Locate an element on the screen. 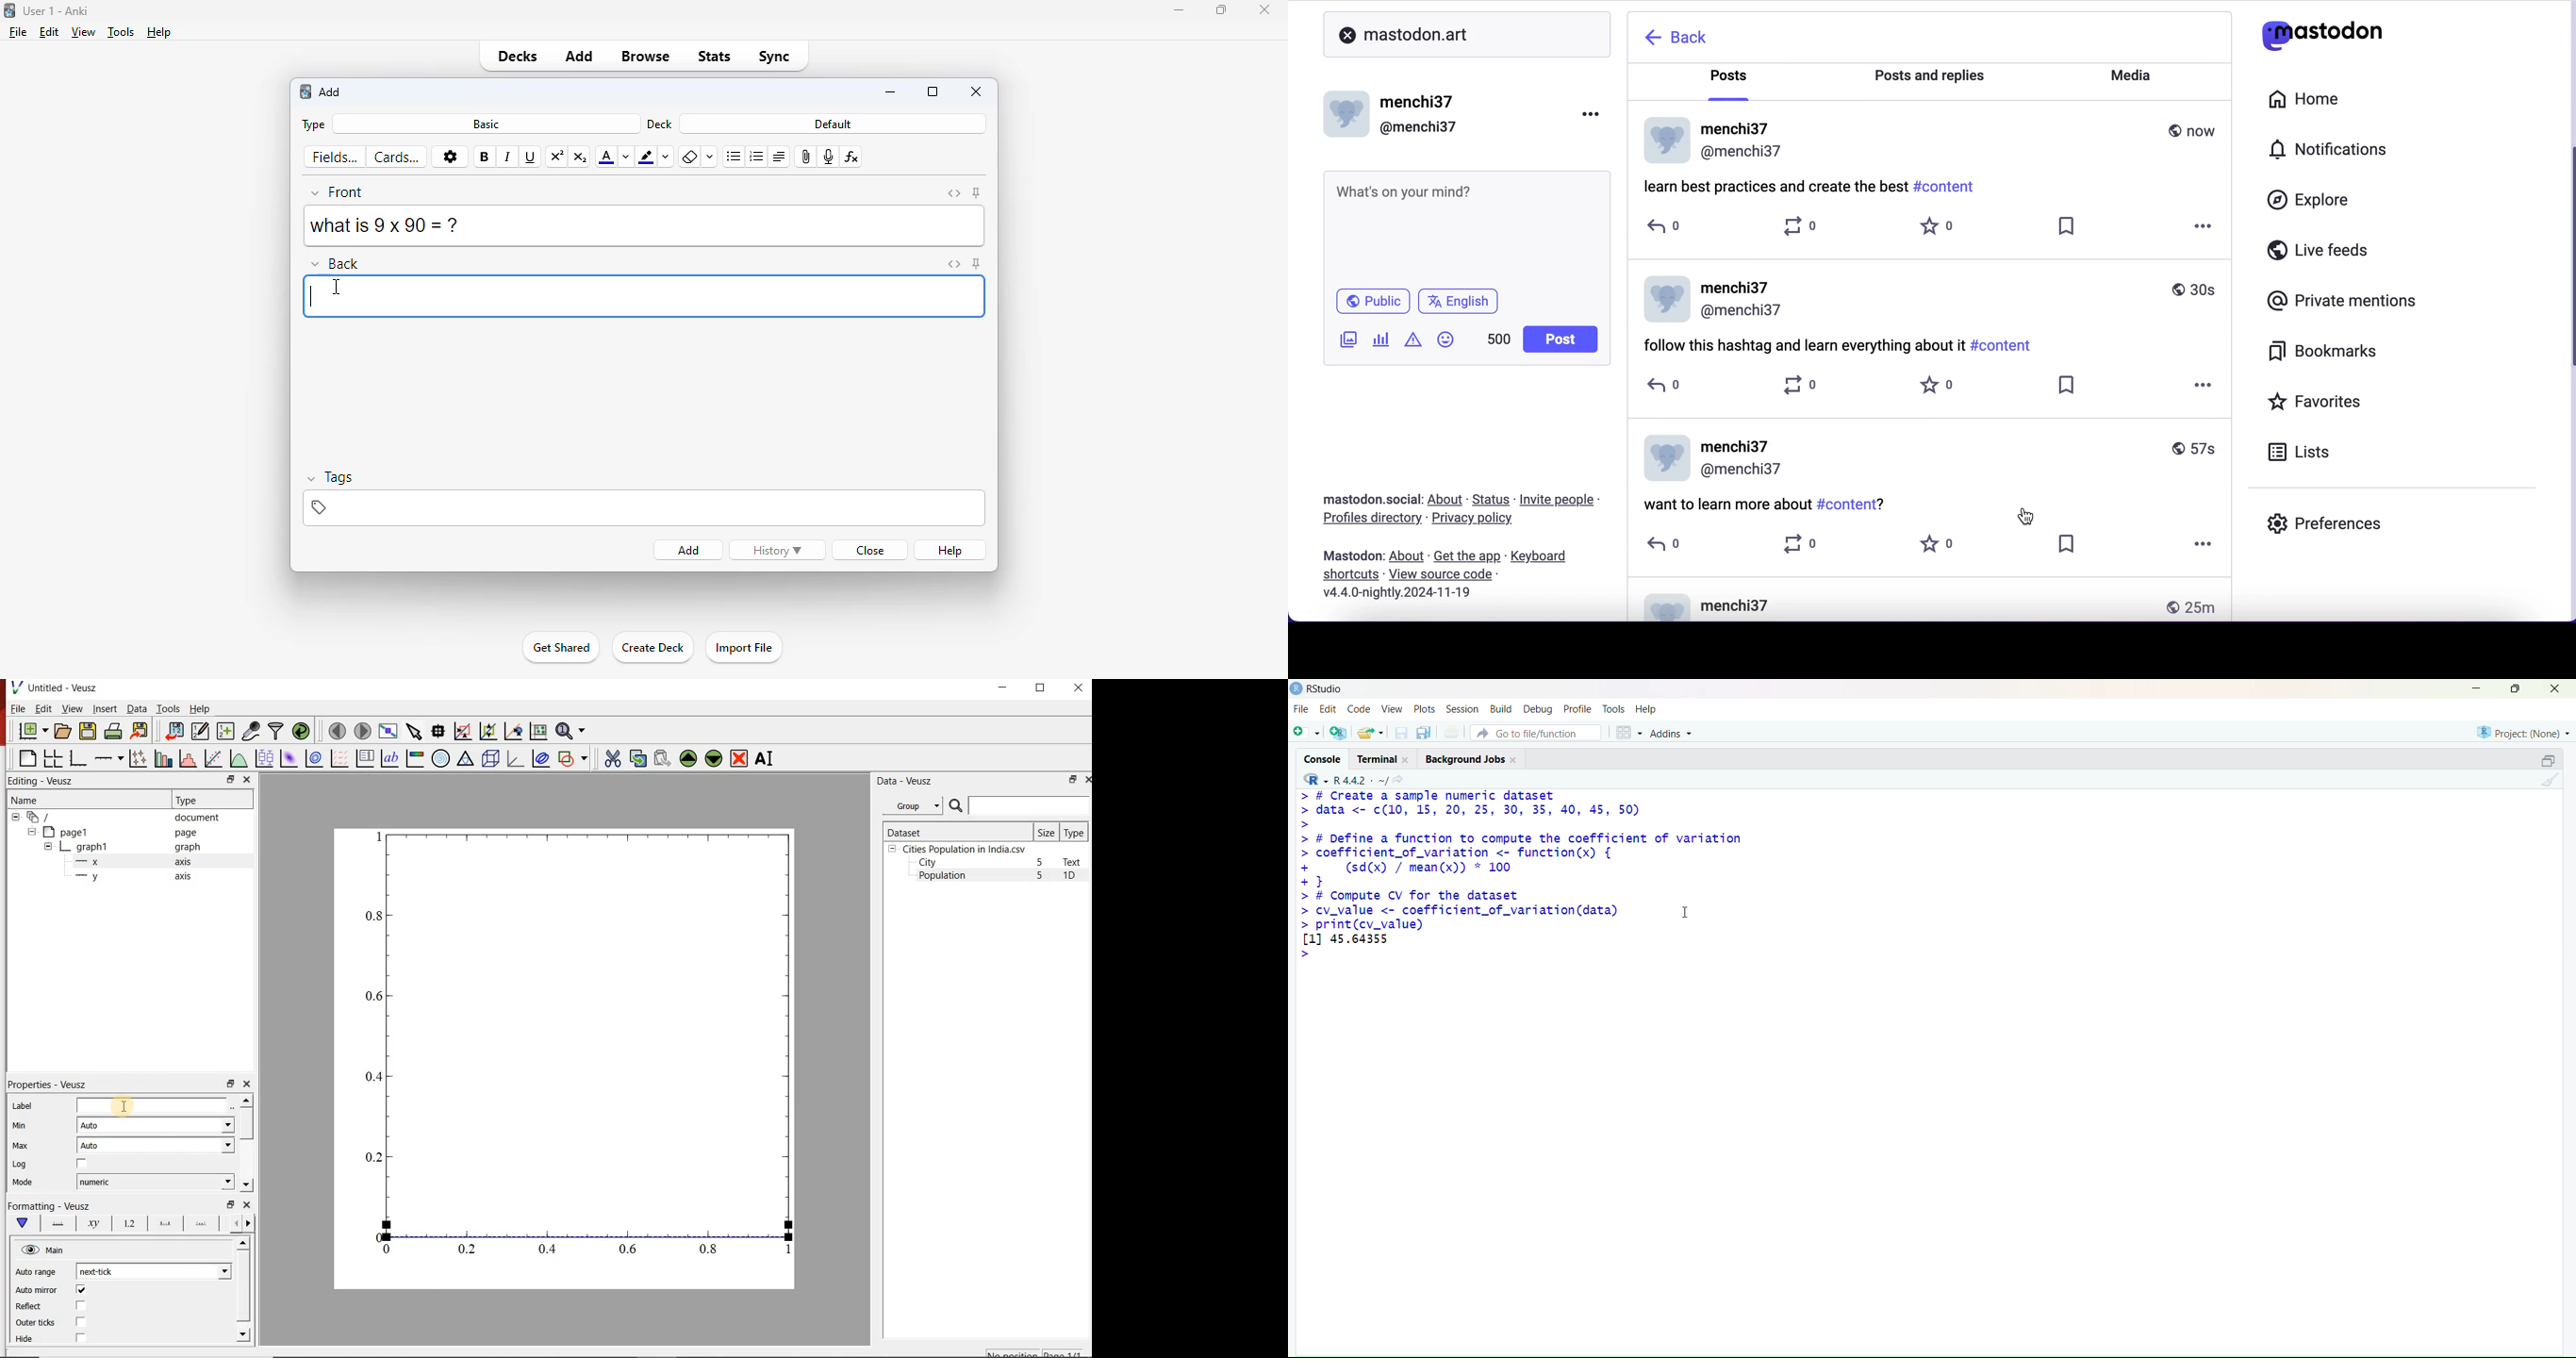  Close  is located at coordinates (1407, 760).